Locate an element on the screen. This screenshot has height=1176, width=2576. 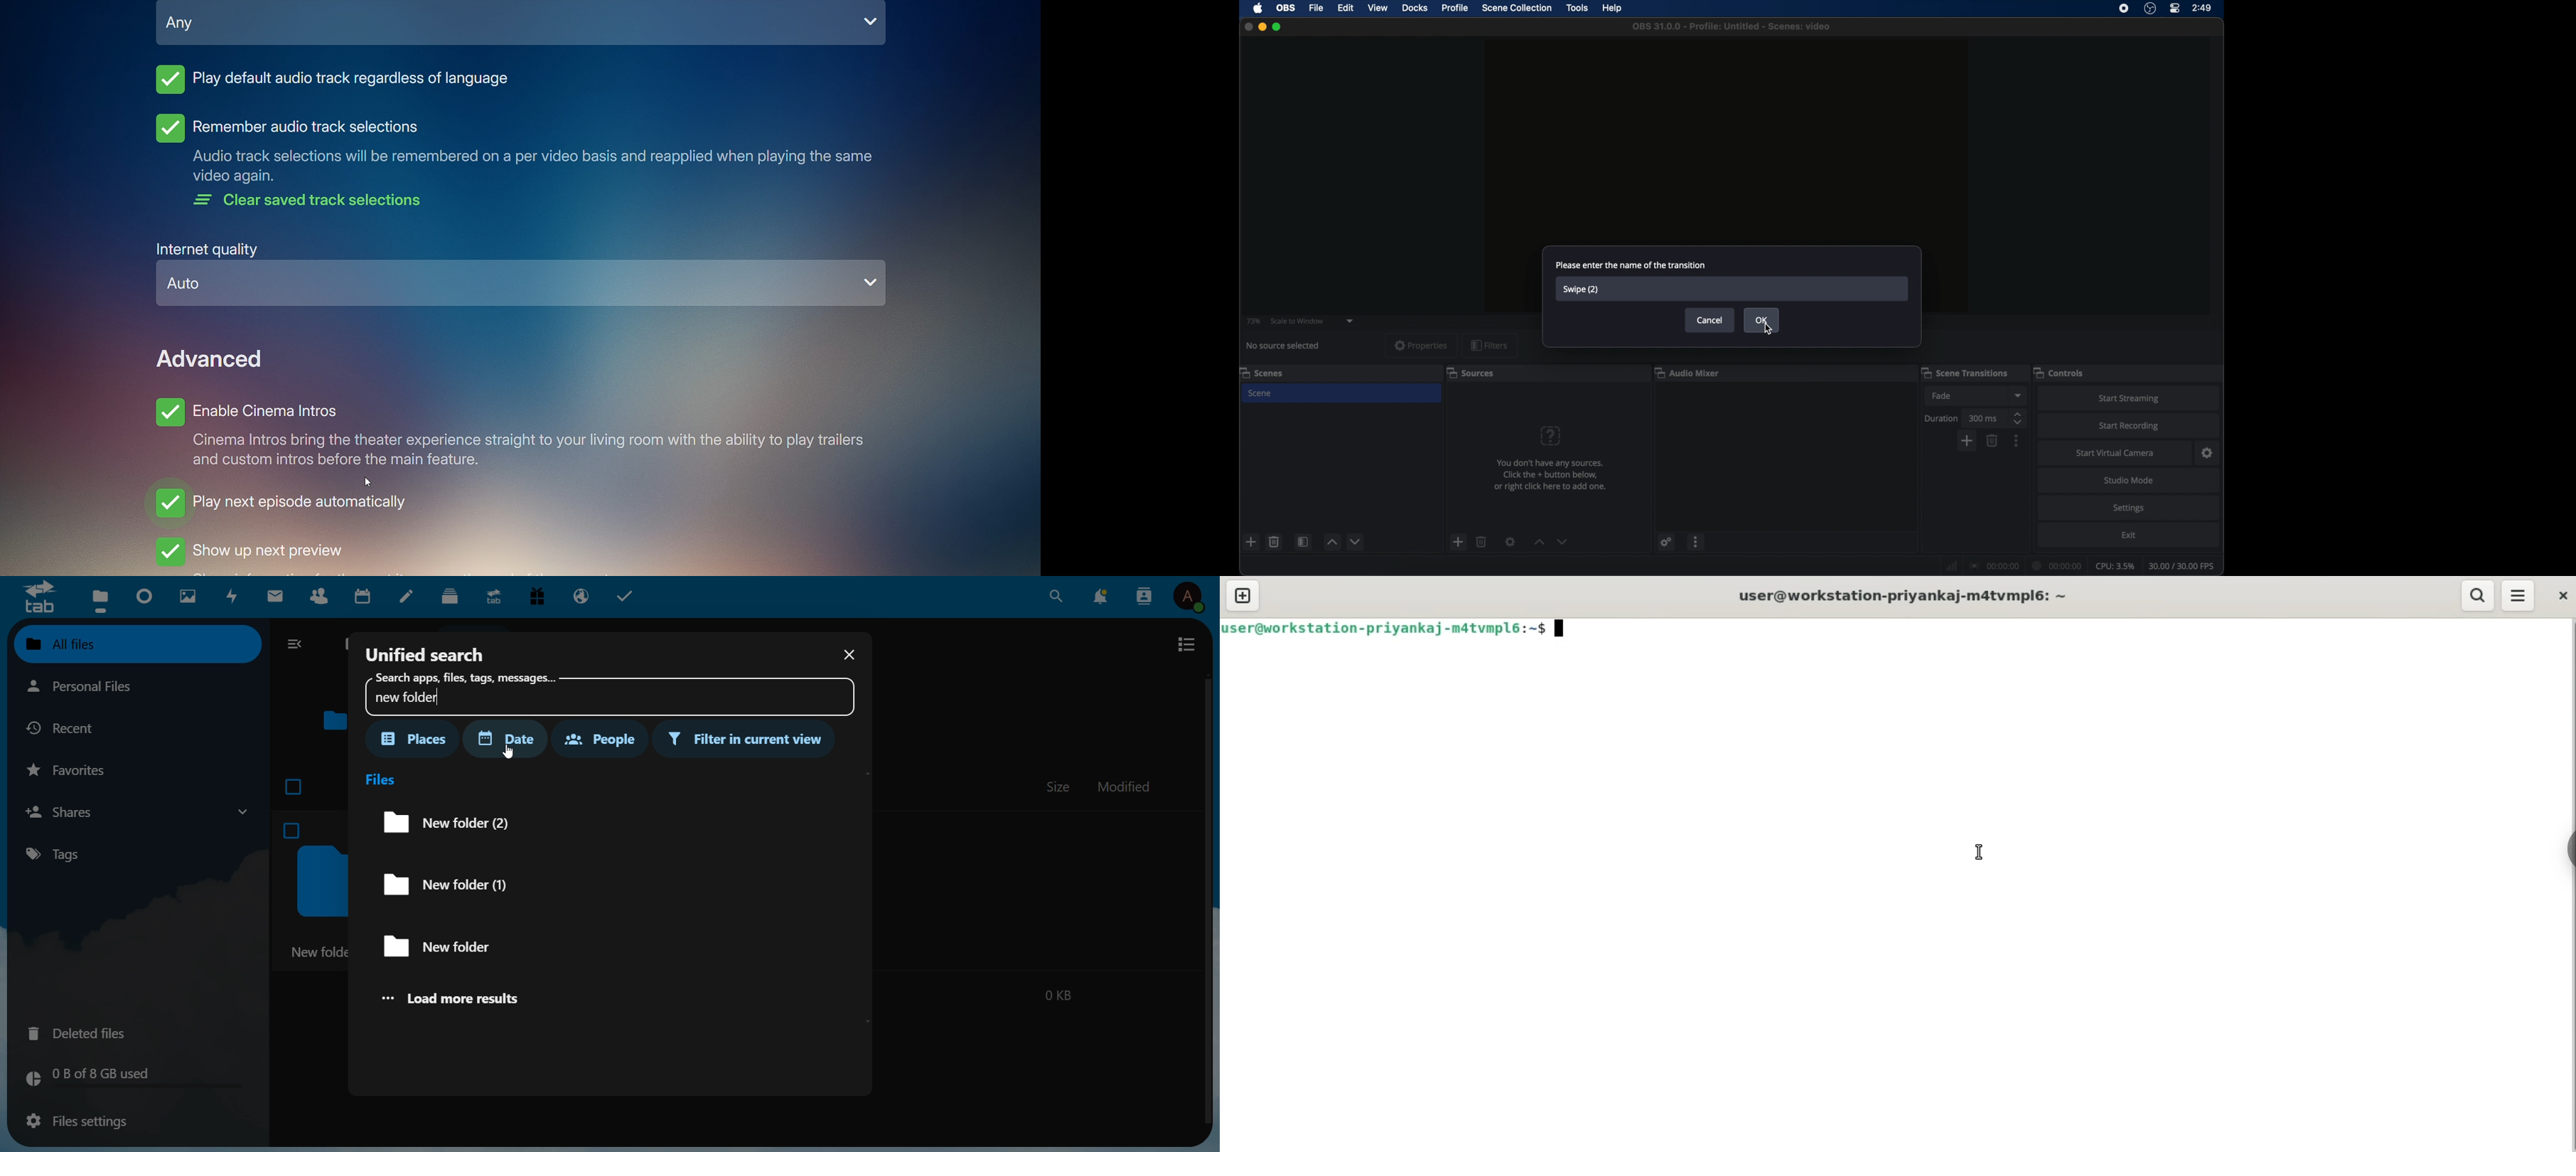
notification is located at coordinates (1103, 595).